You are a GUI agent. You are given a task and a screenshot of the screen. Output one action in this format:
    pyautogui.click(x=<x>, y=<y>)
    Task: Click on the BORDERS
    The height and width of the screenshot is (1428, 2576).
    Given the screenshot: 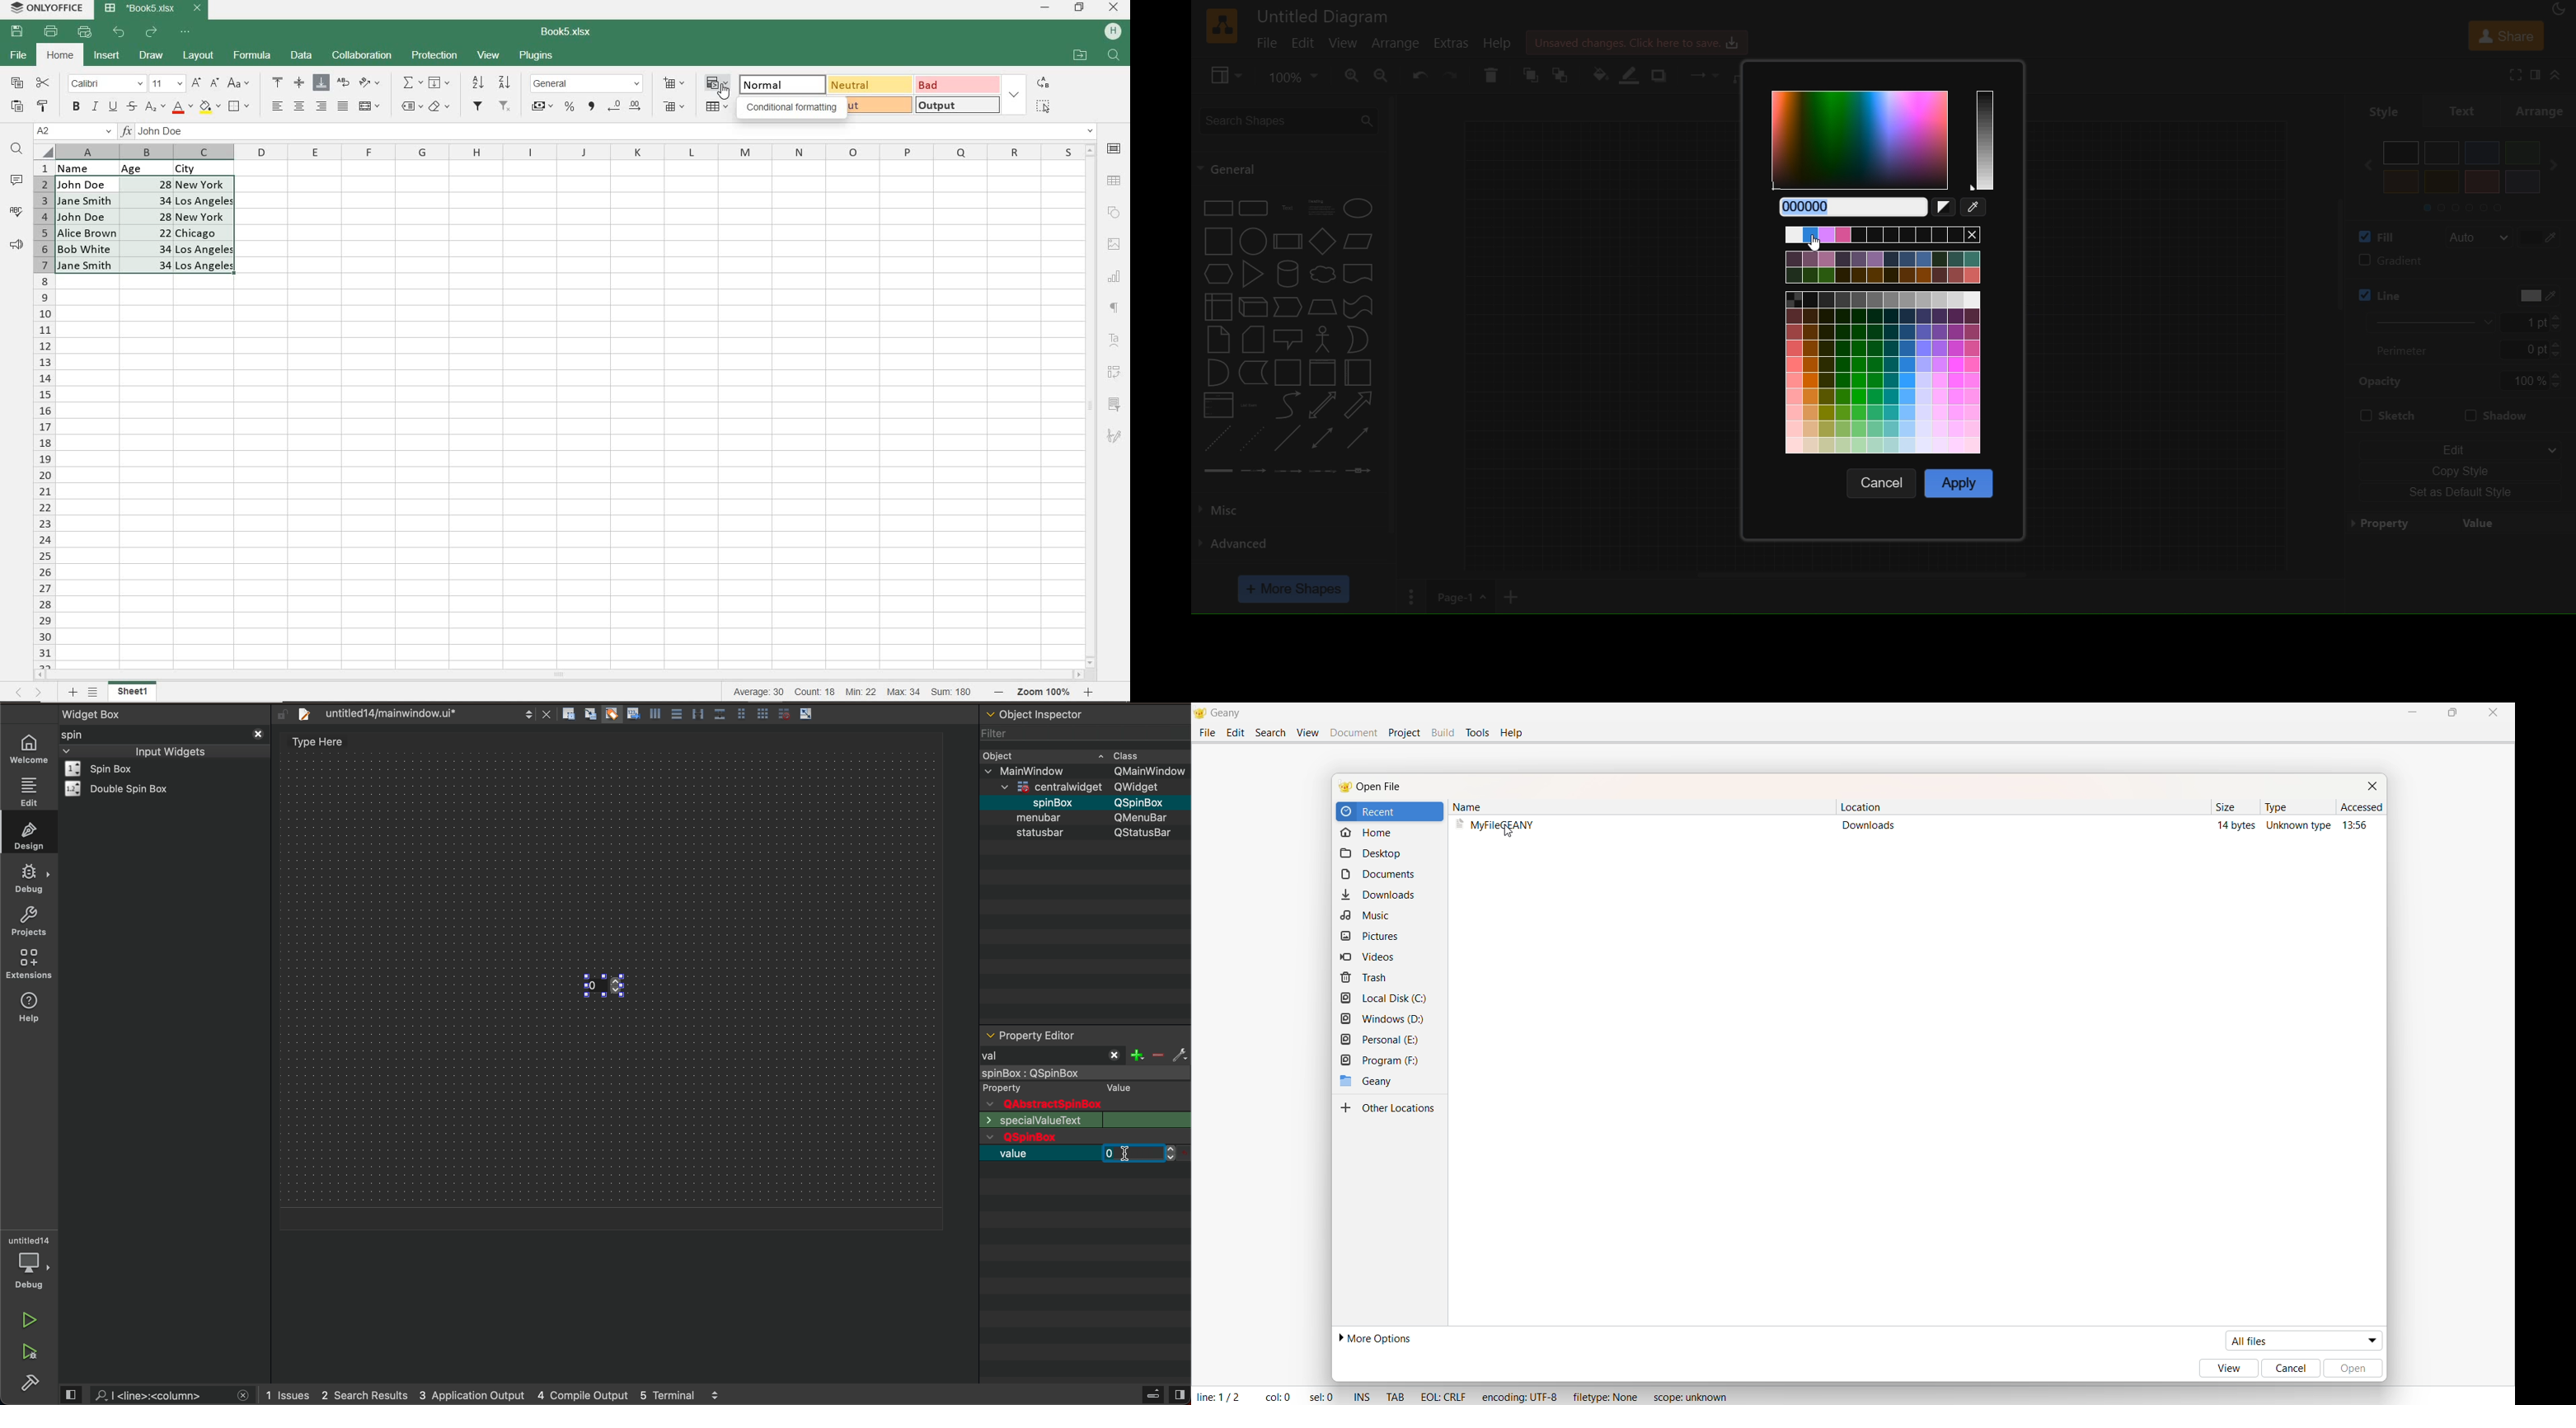 What is the action you would take?
    pyautogui.click(x=241, y=107)
    